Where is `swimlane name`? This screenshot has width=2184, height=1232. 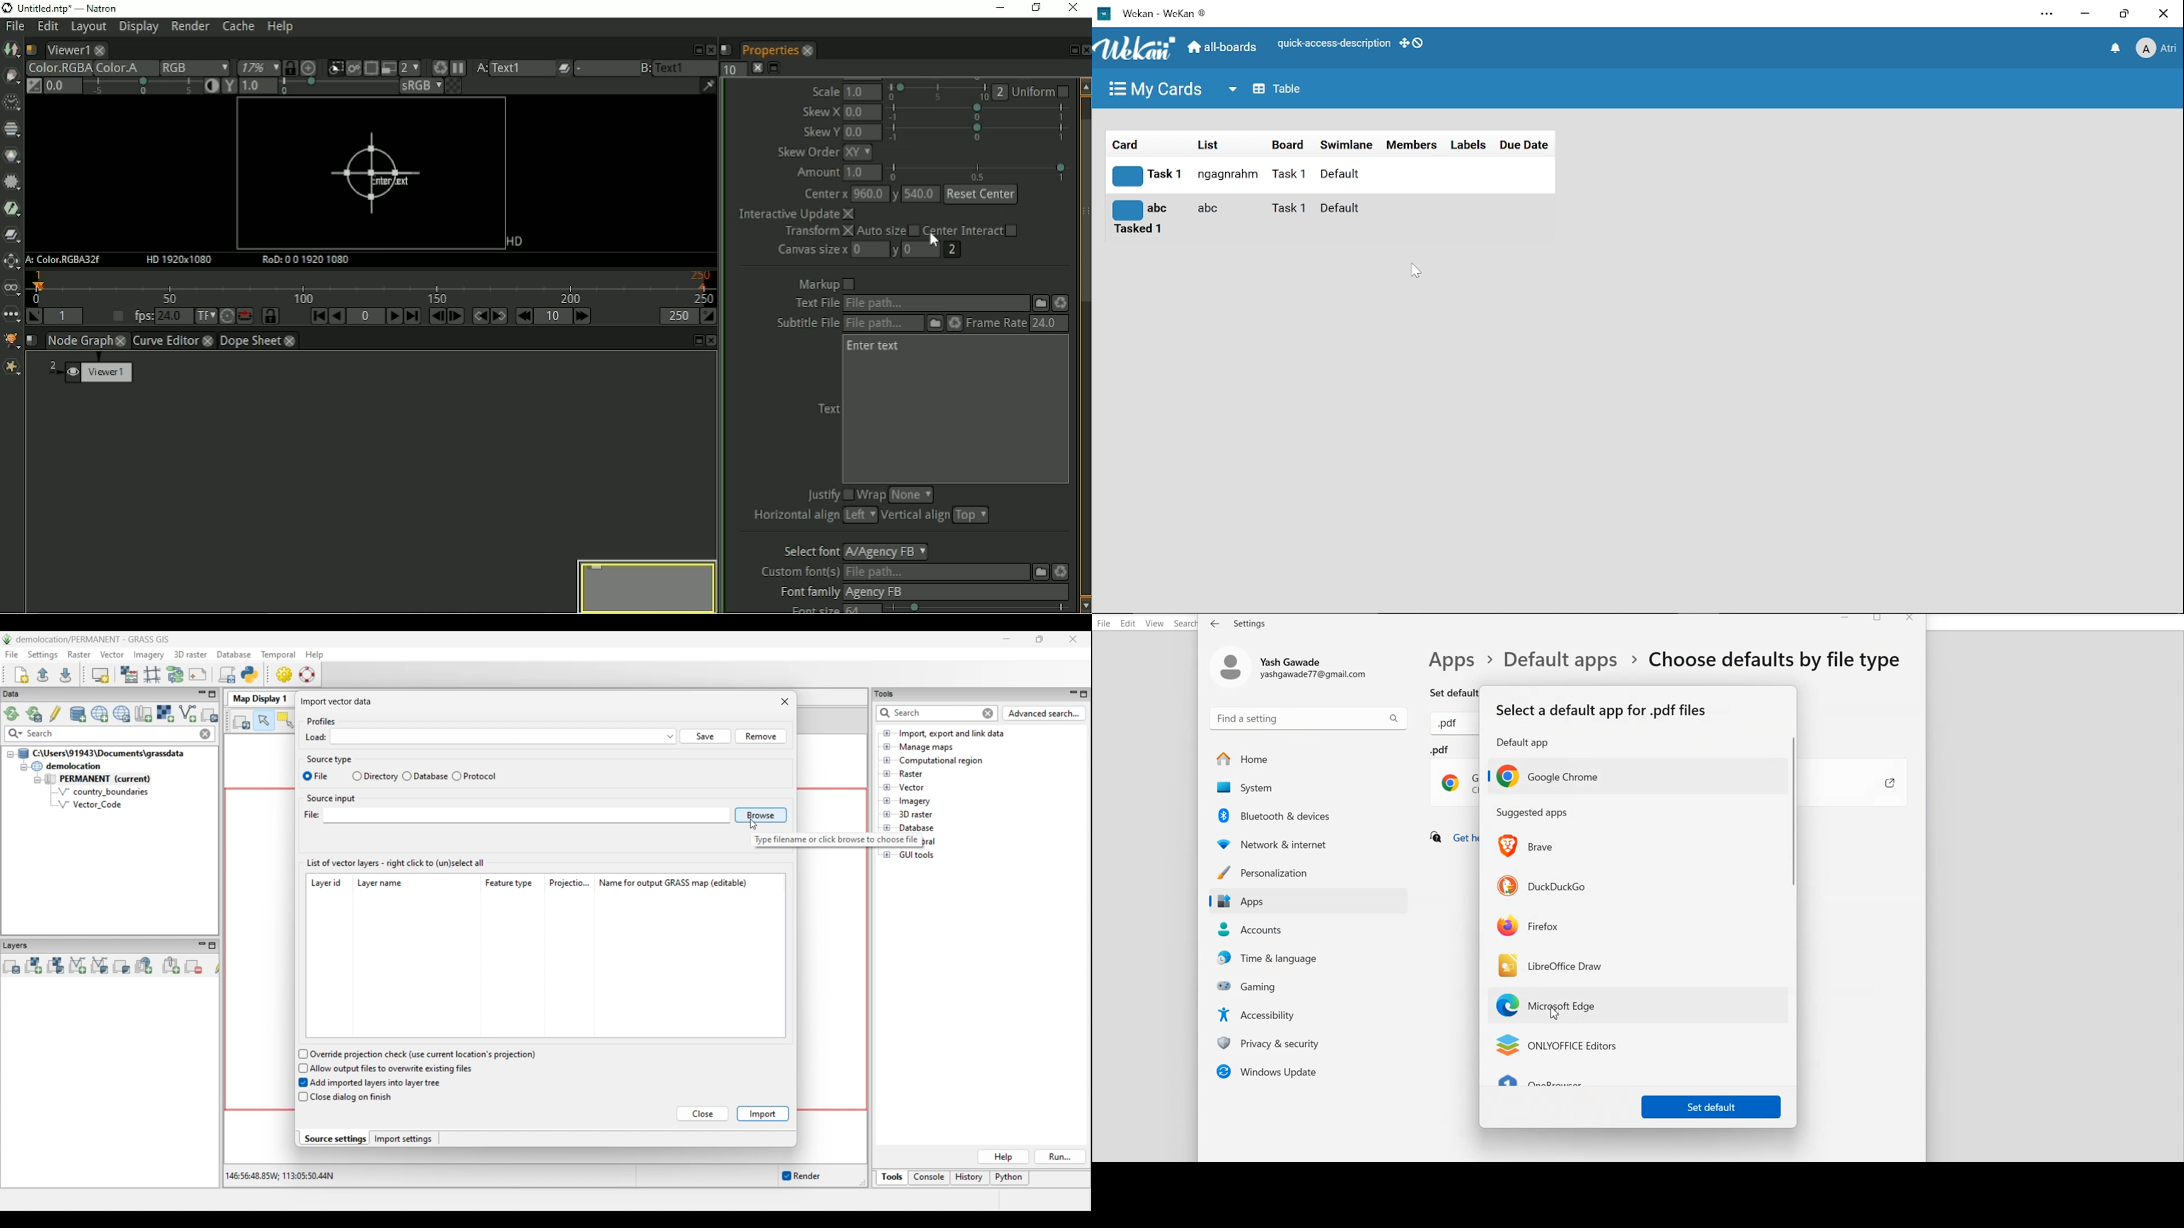 swimlane name is located at coordinates (1343, 175).